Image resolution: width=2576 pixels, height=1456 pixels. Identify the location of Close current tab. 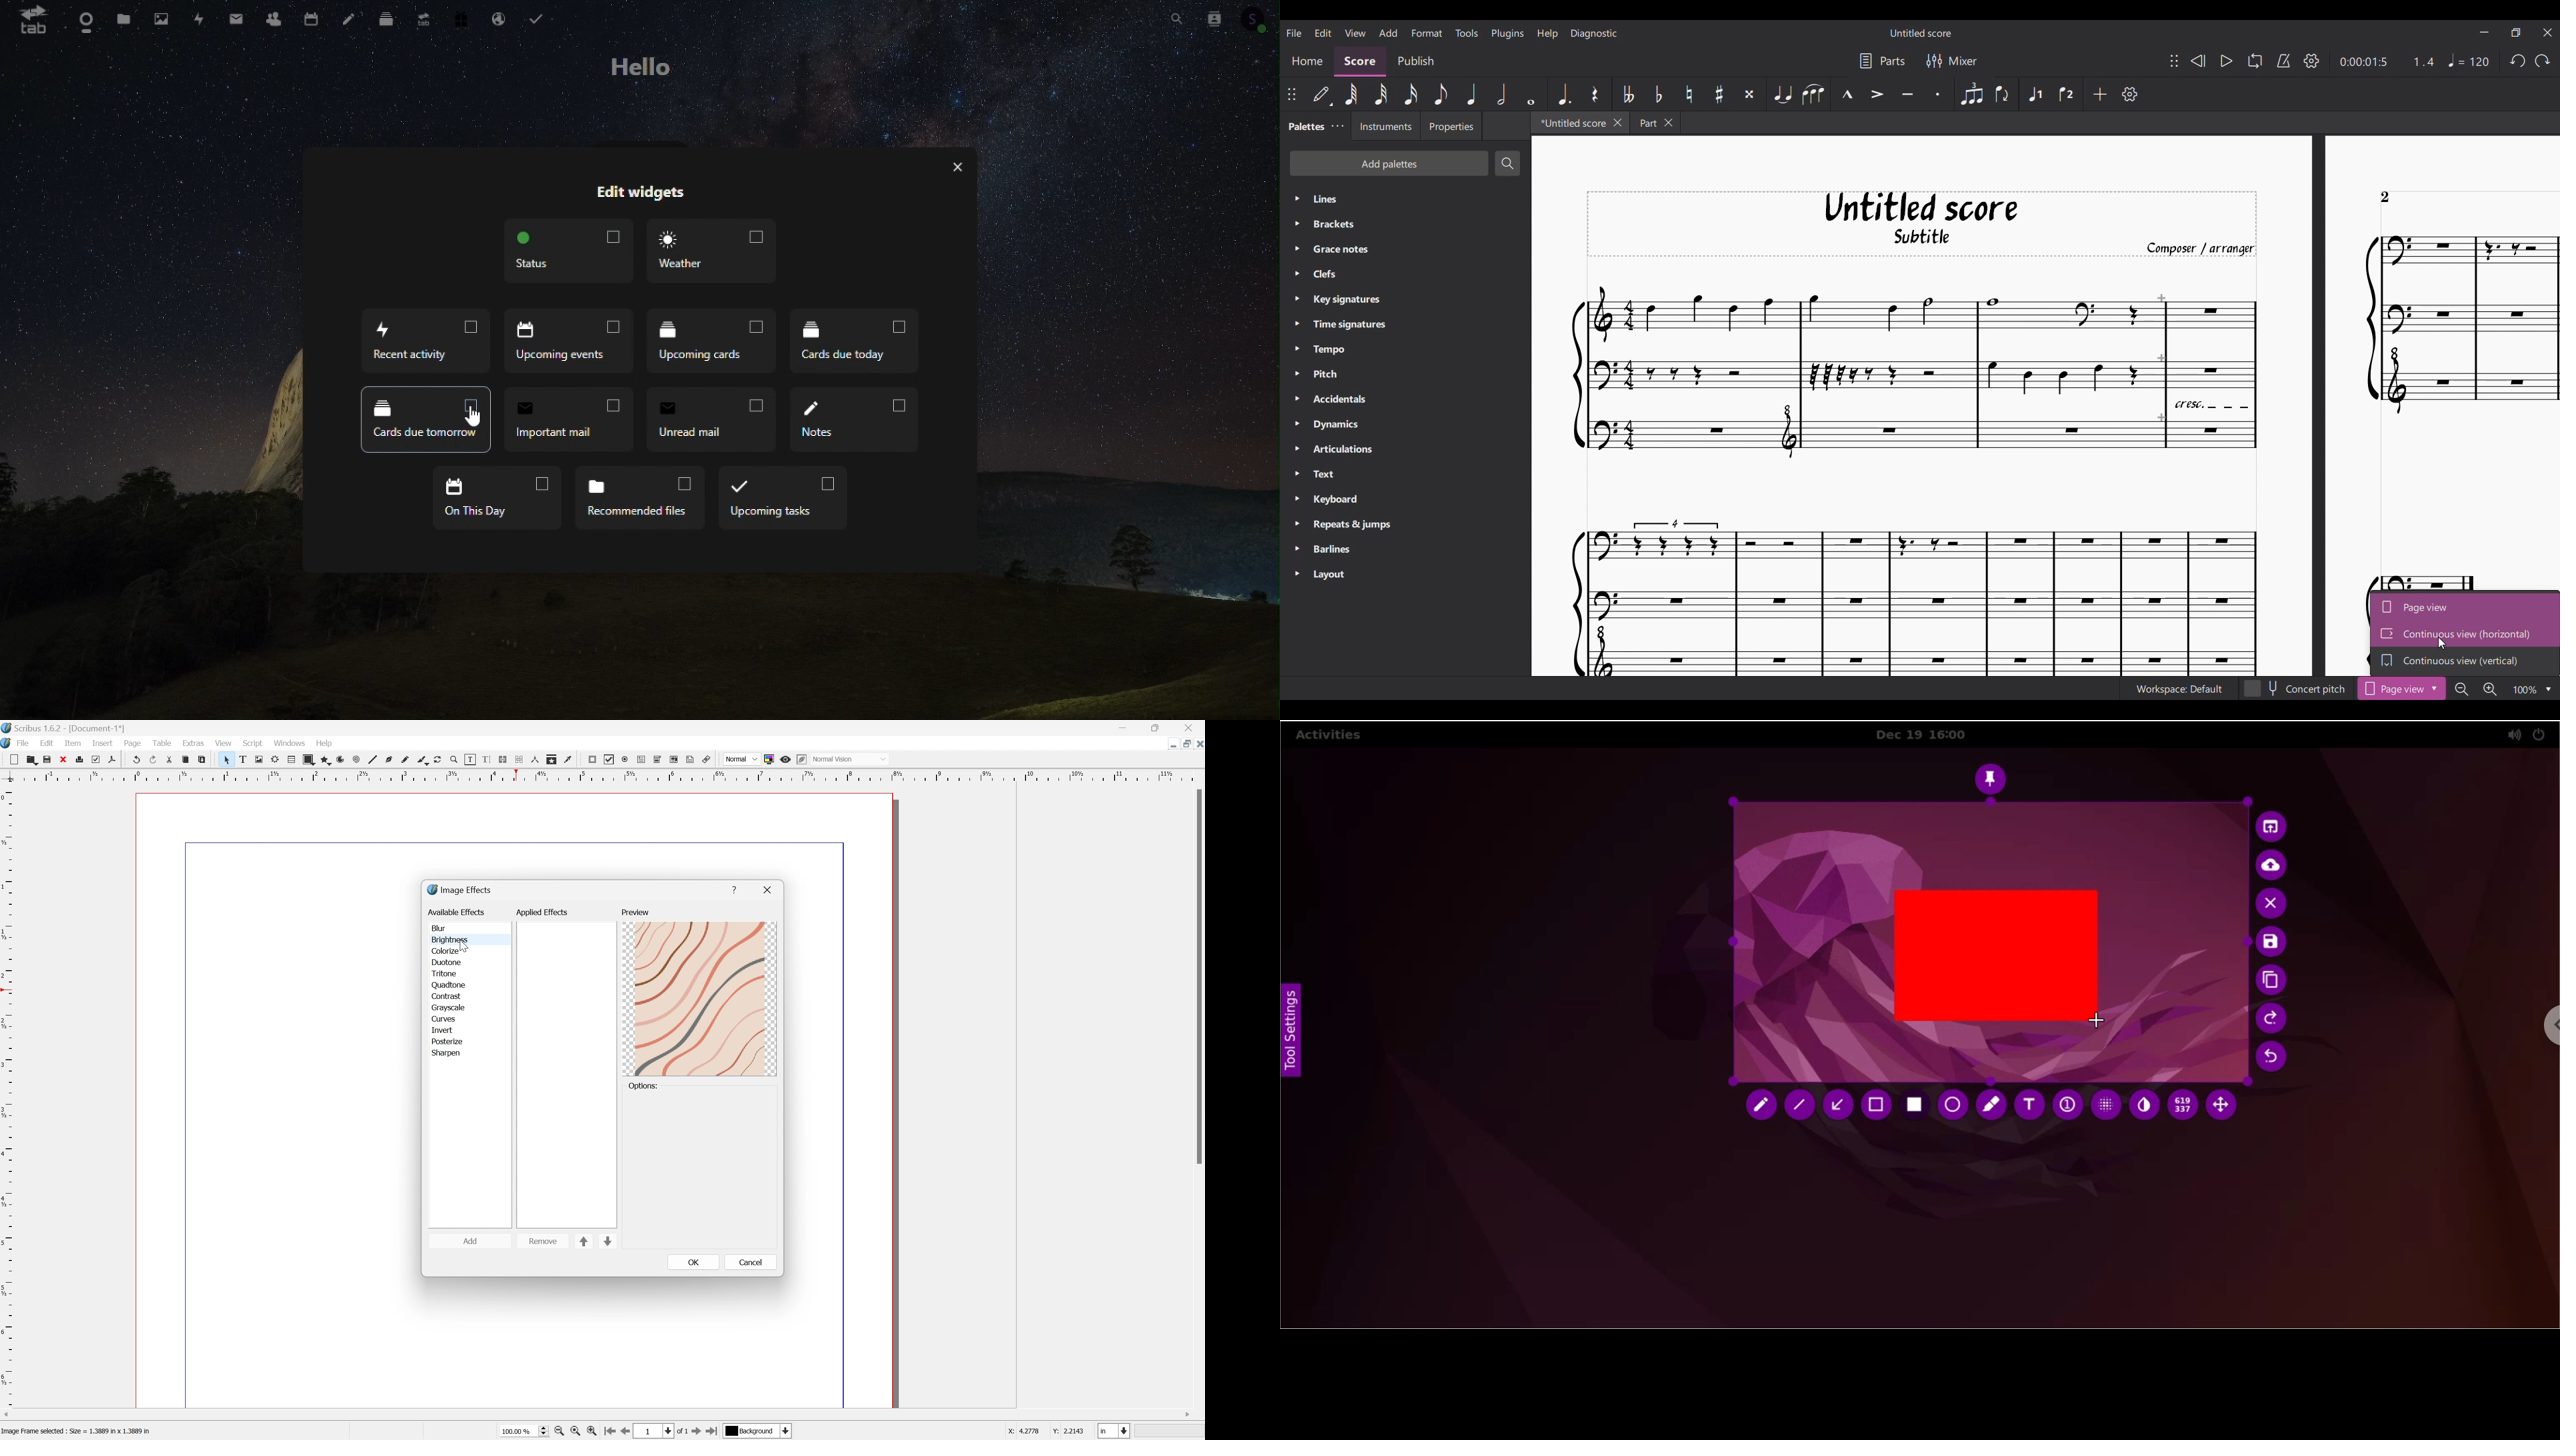
(1619, 123).